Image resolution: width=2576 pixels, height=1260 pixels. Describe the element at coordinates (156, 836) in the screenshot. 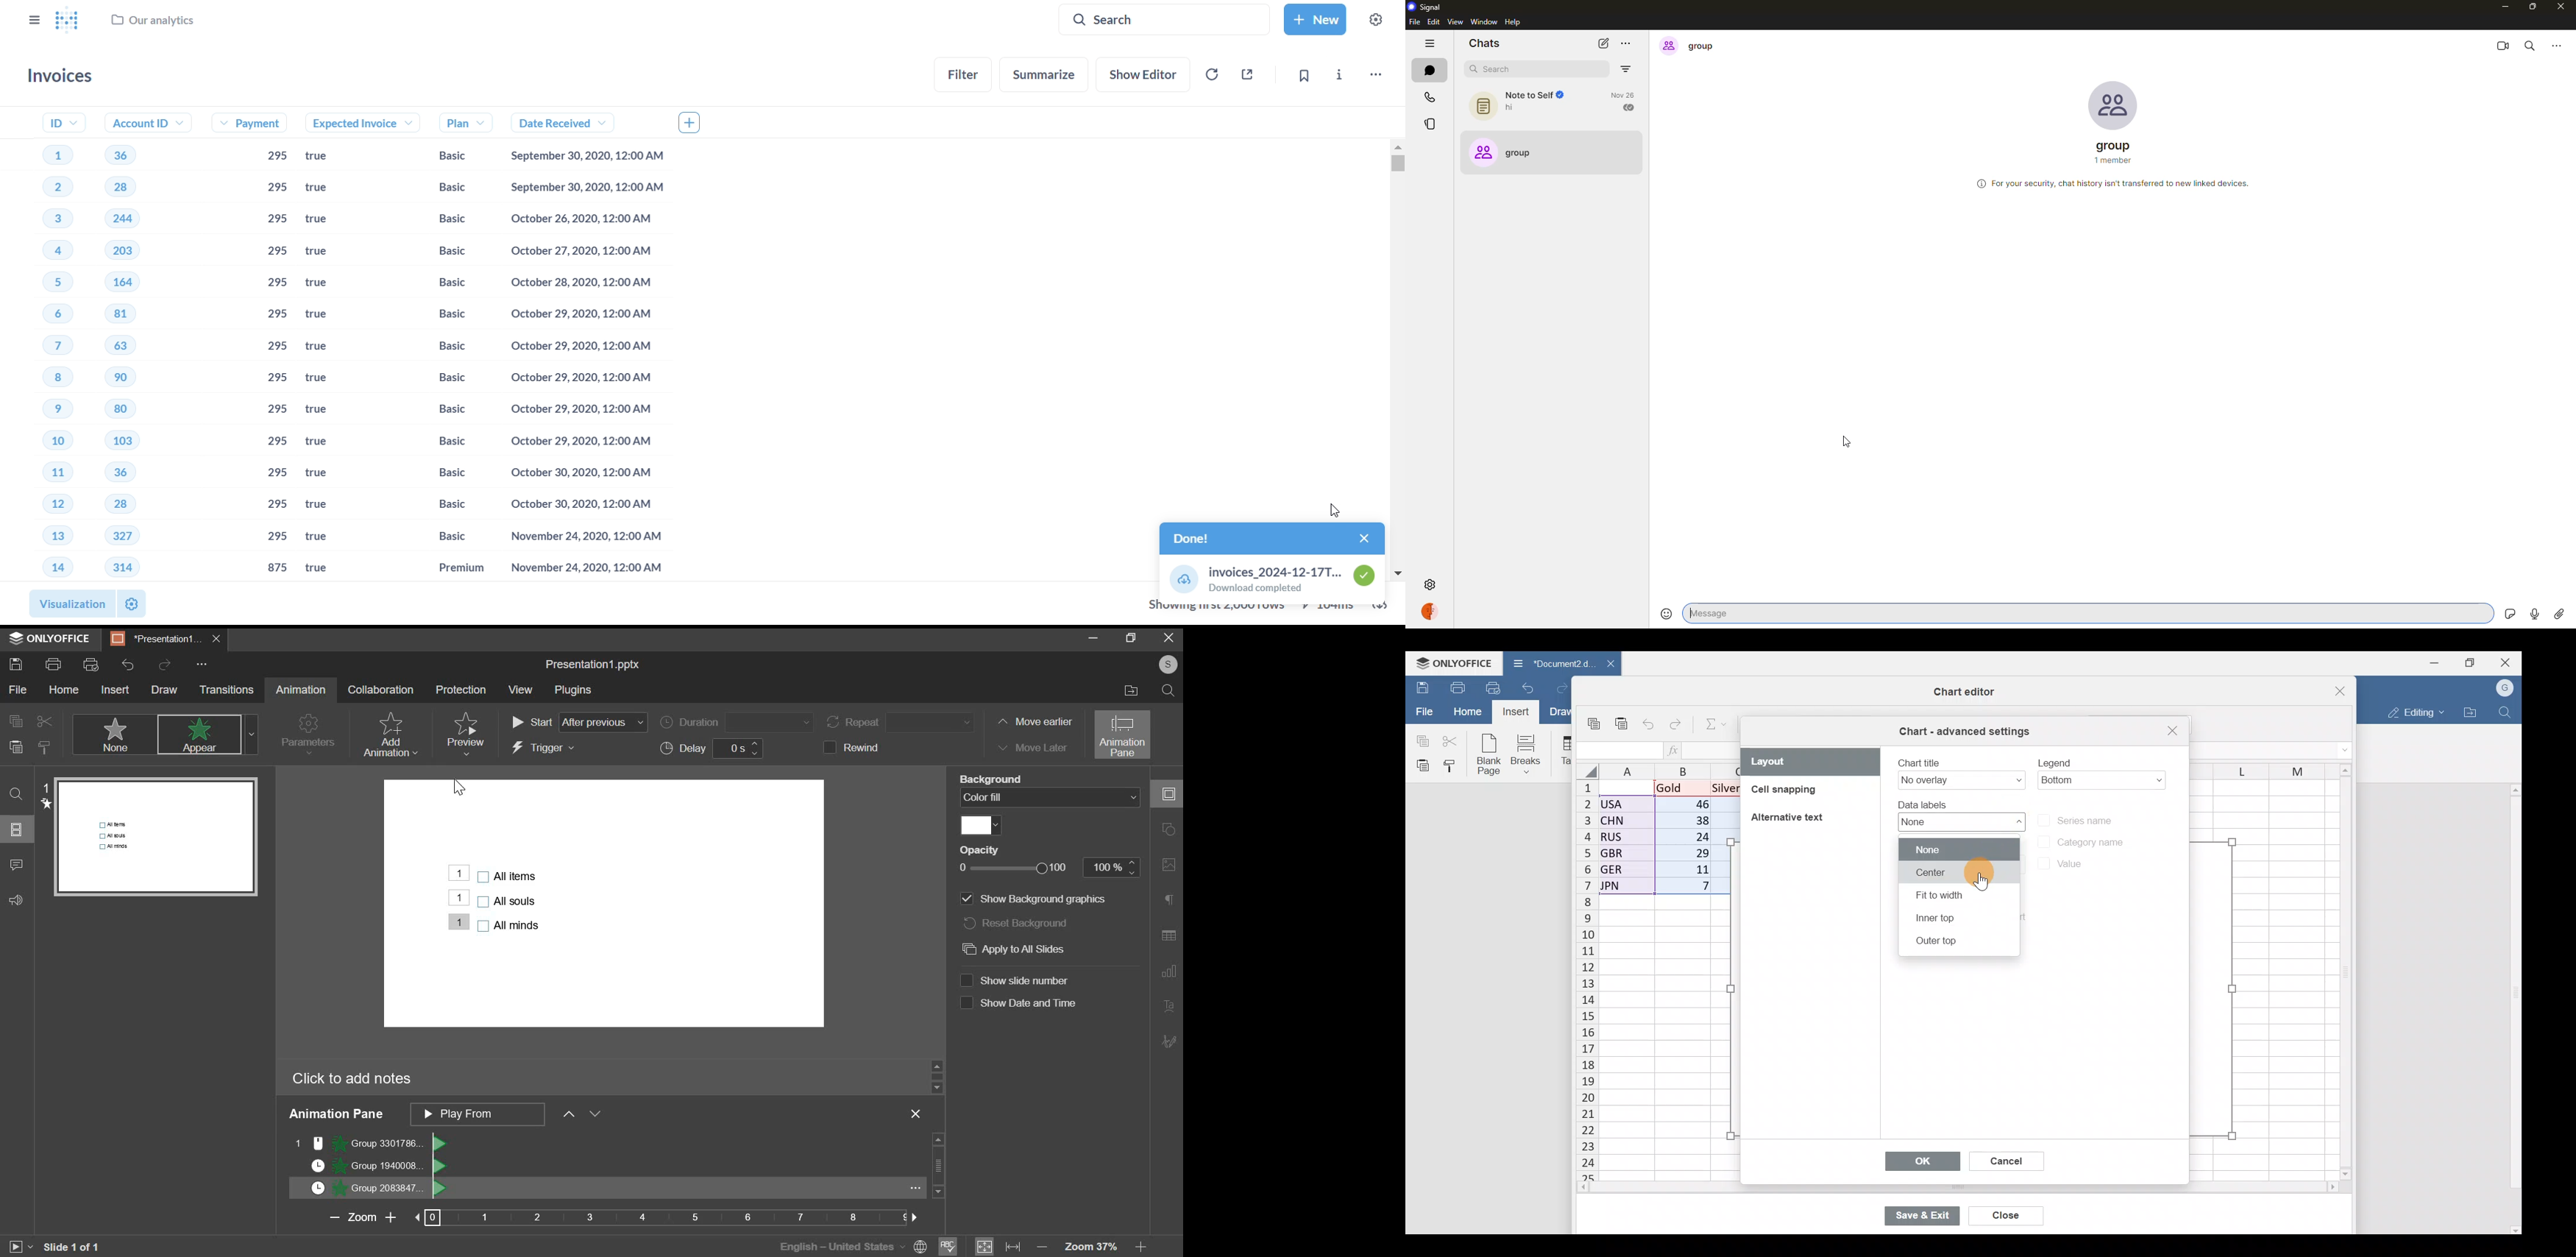

I see `slide preview` at that location.